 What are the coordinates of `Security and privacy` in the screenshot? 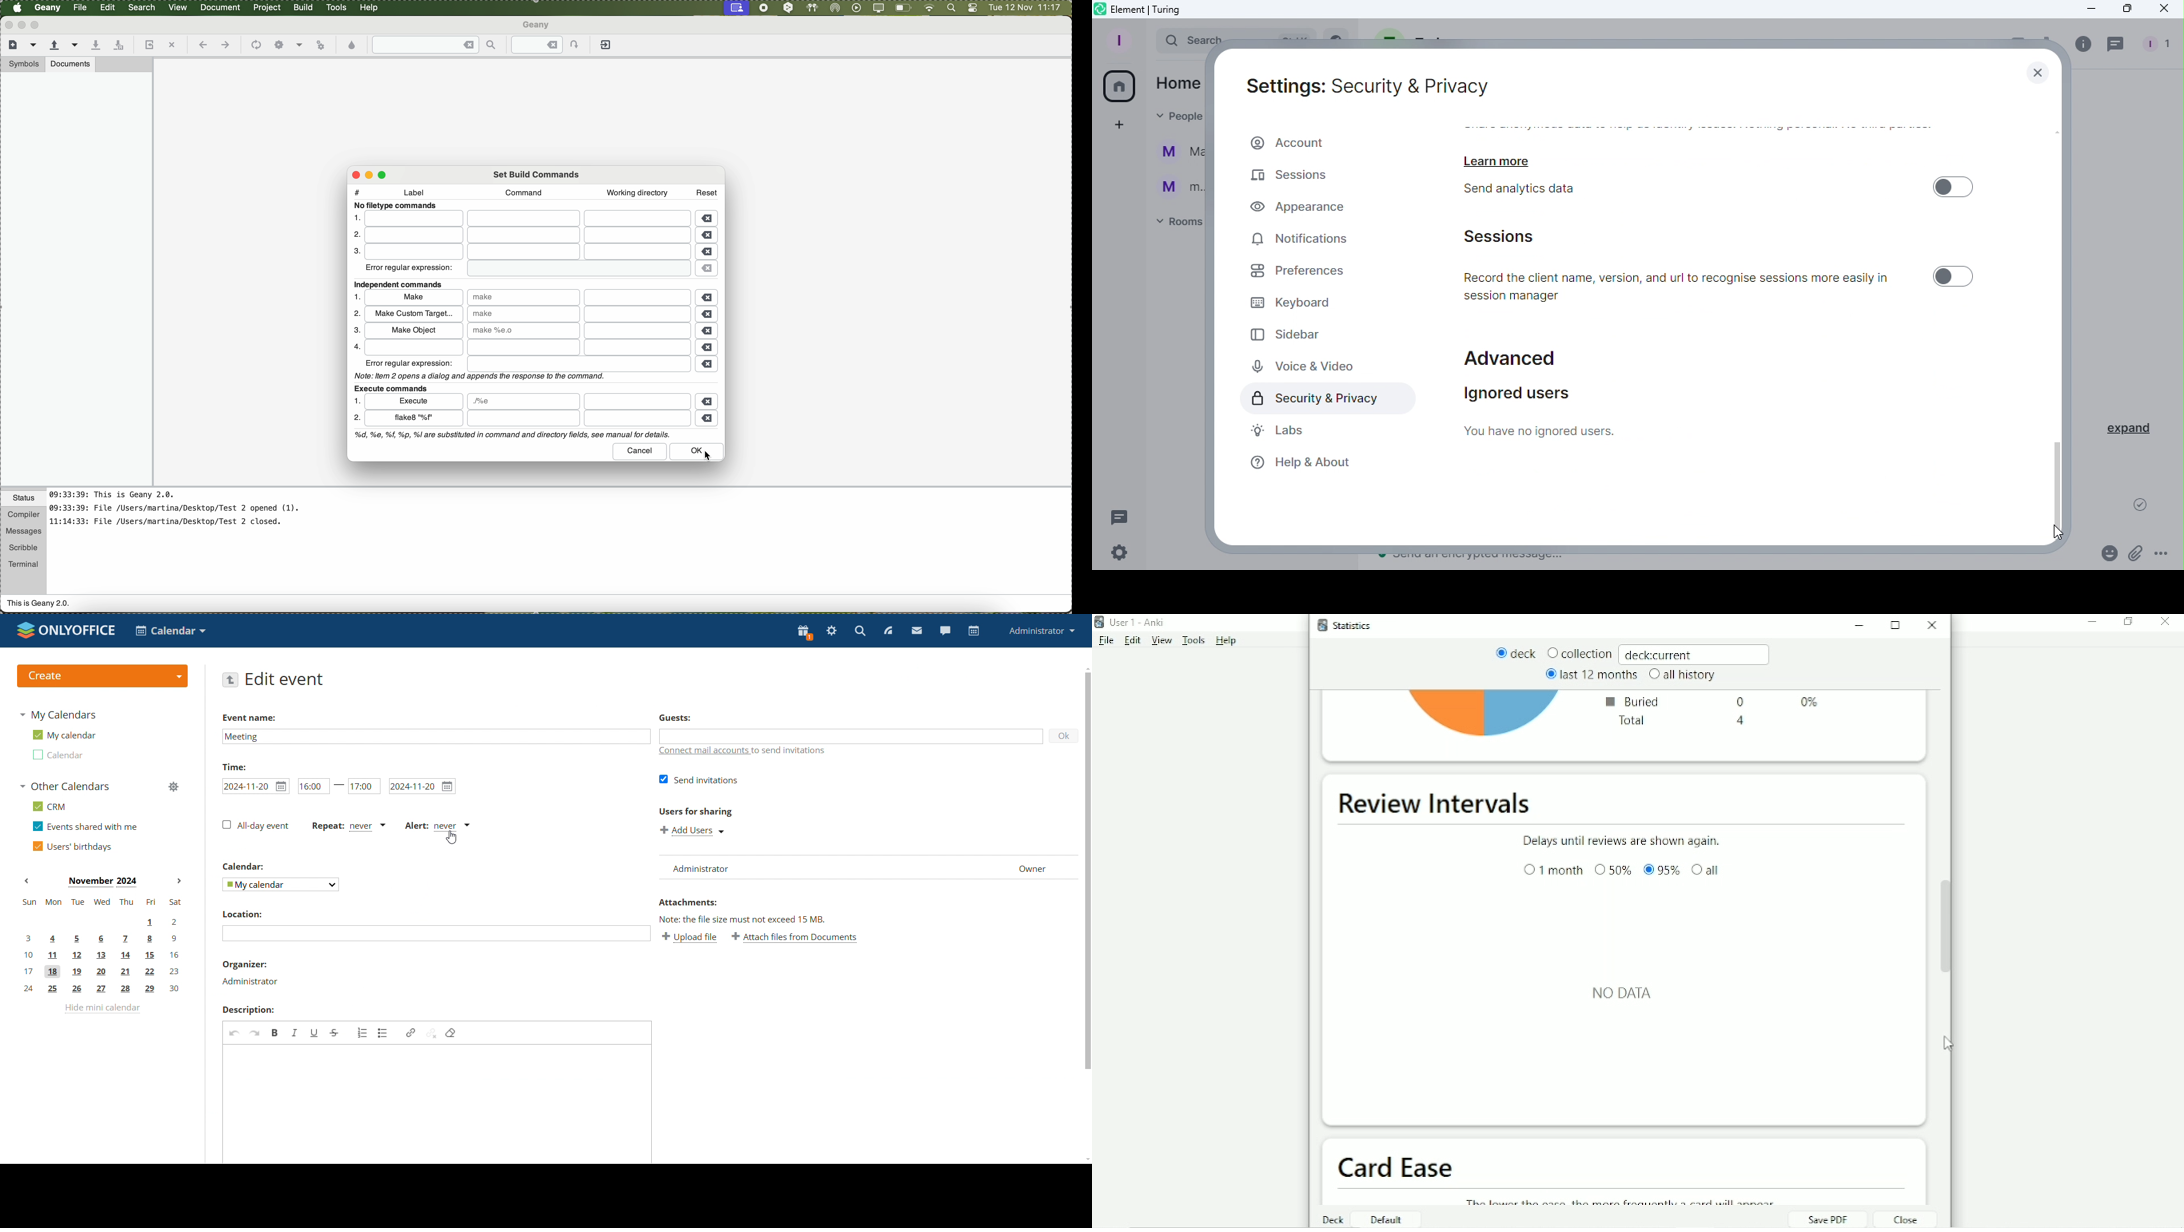 It's located at (1324, 398).